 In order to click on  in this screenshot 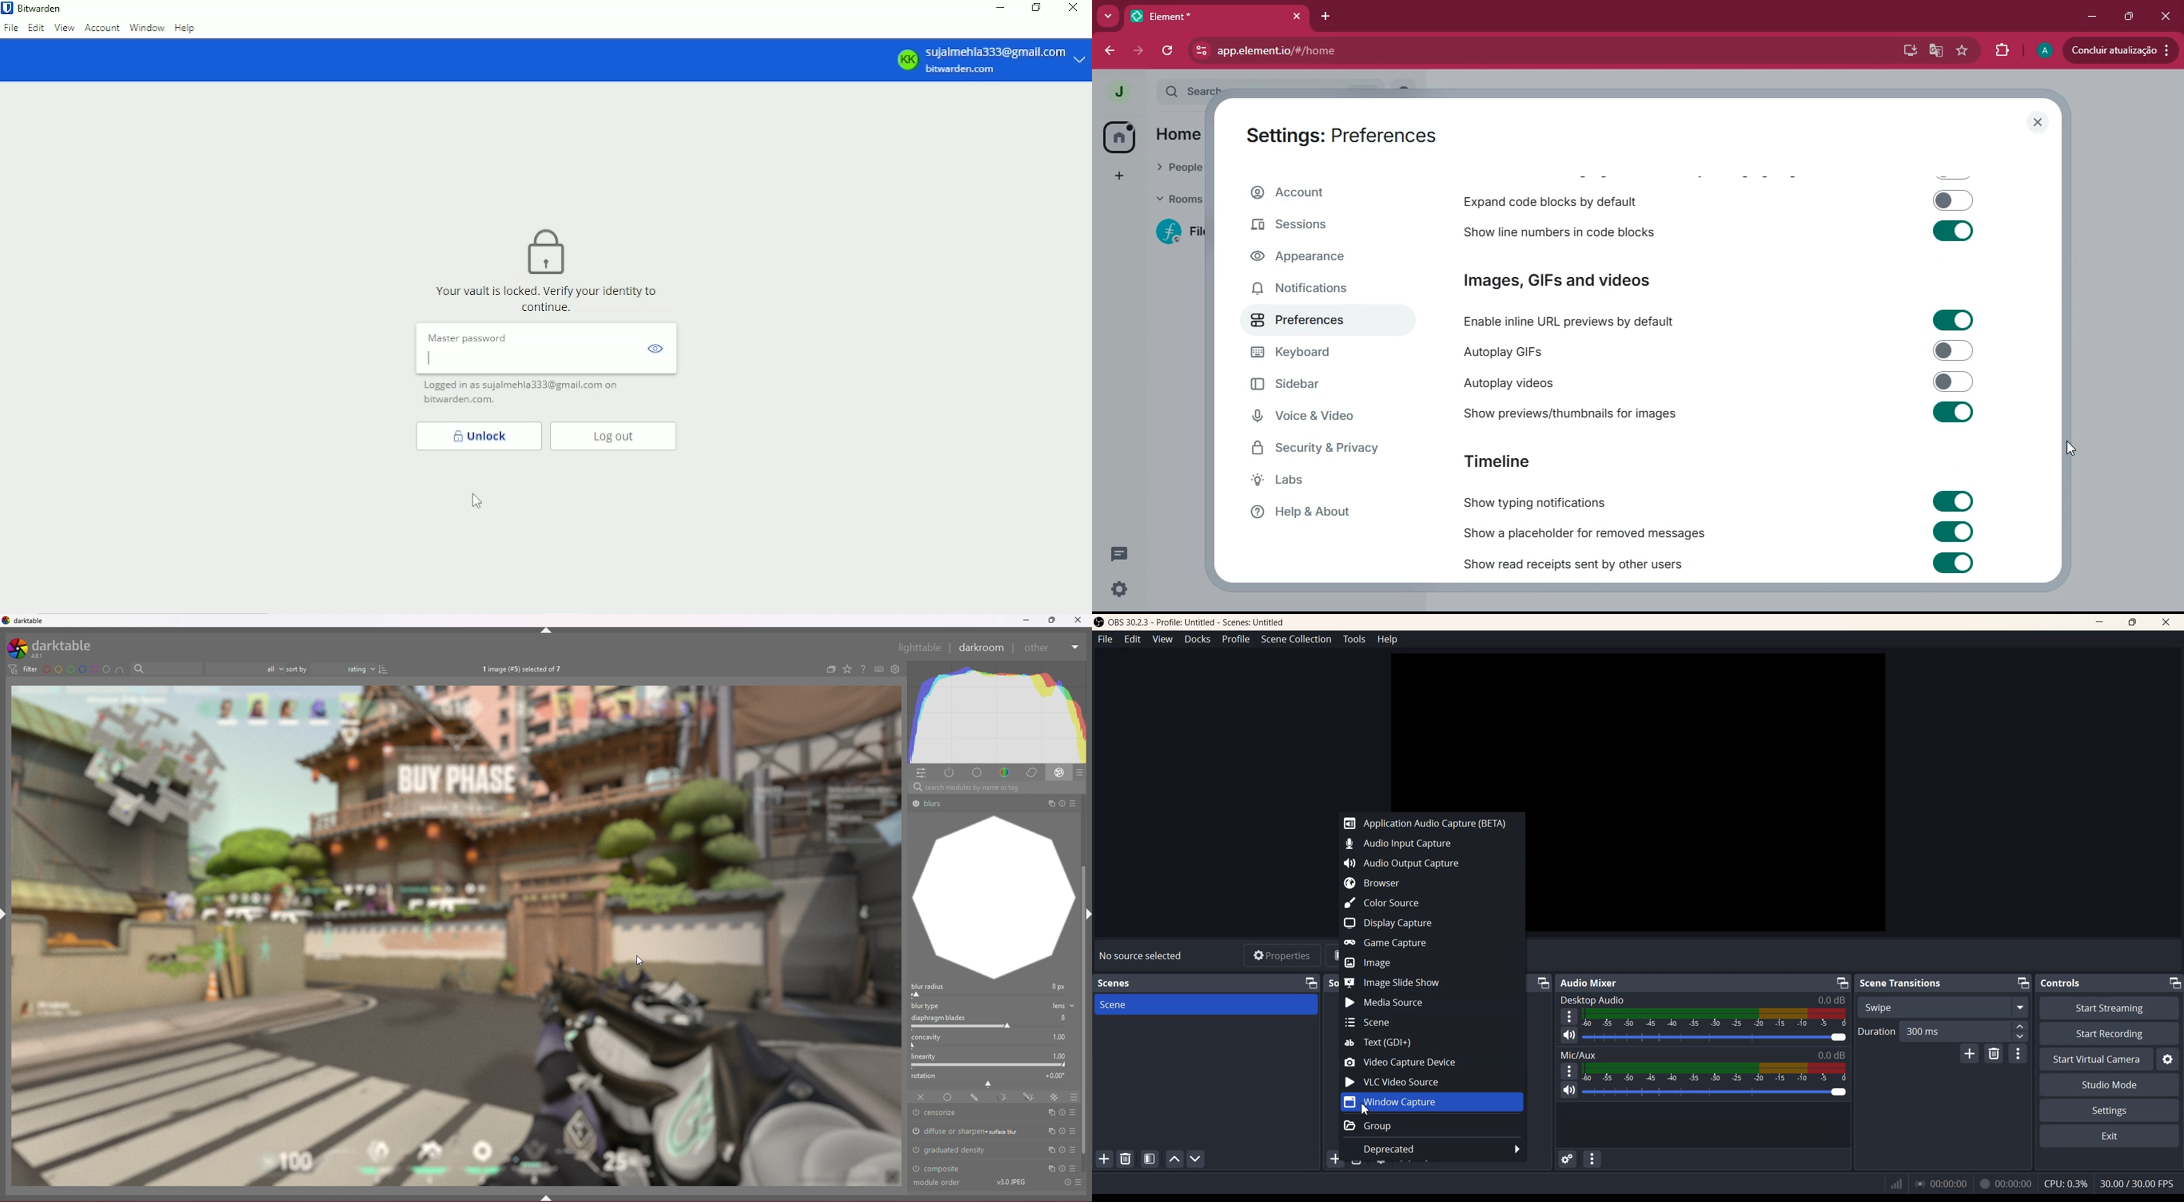, I will do `click(1079, 1183)`.